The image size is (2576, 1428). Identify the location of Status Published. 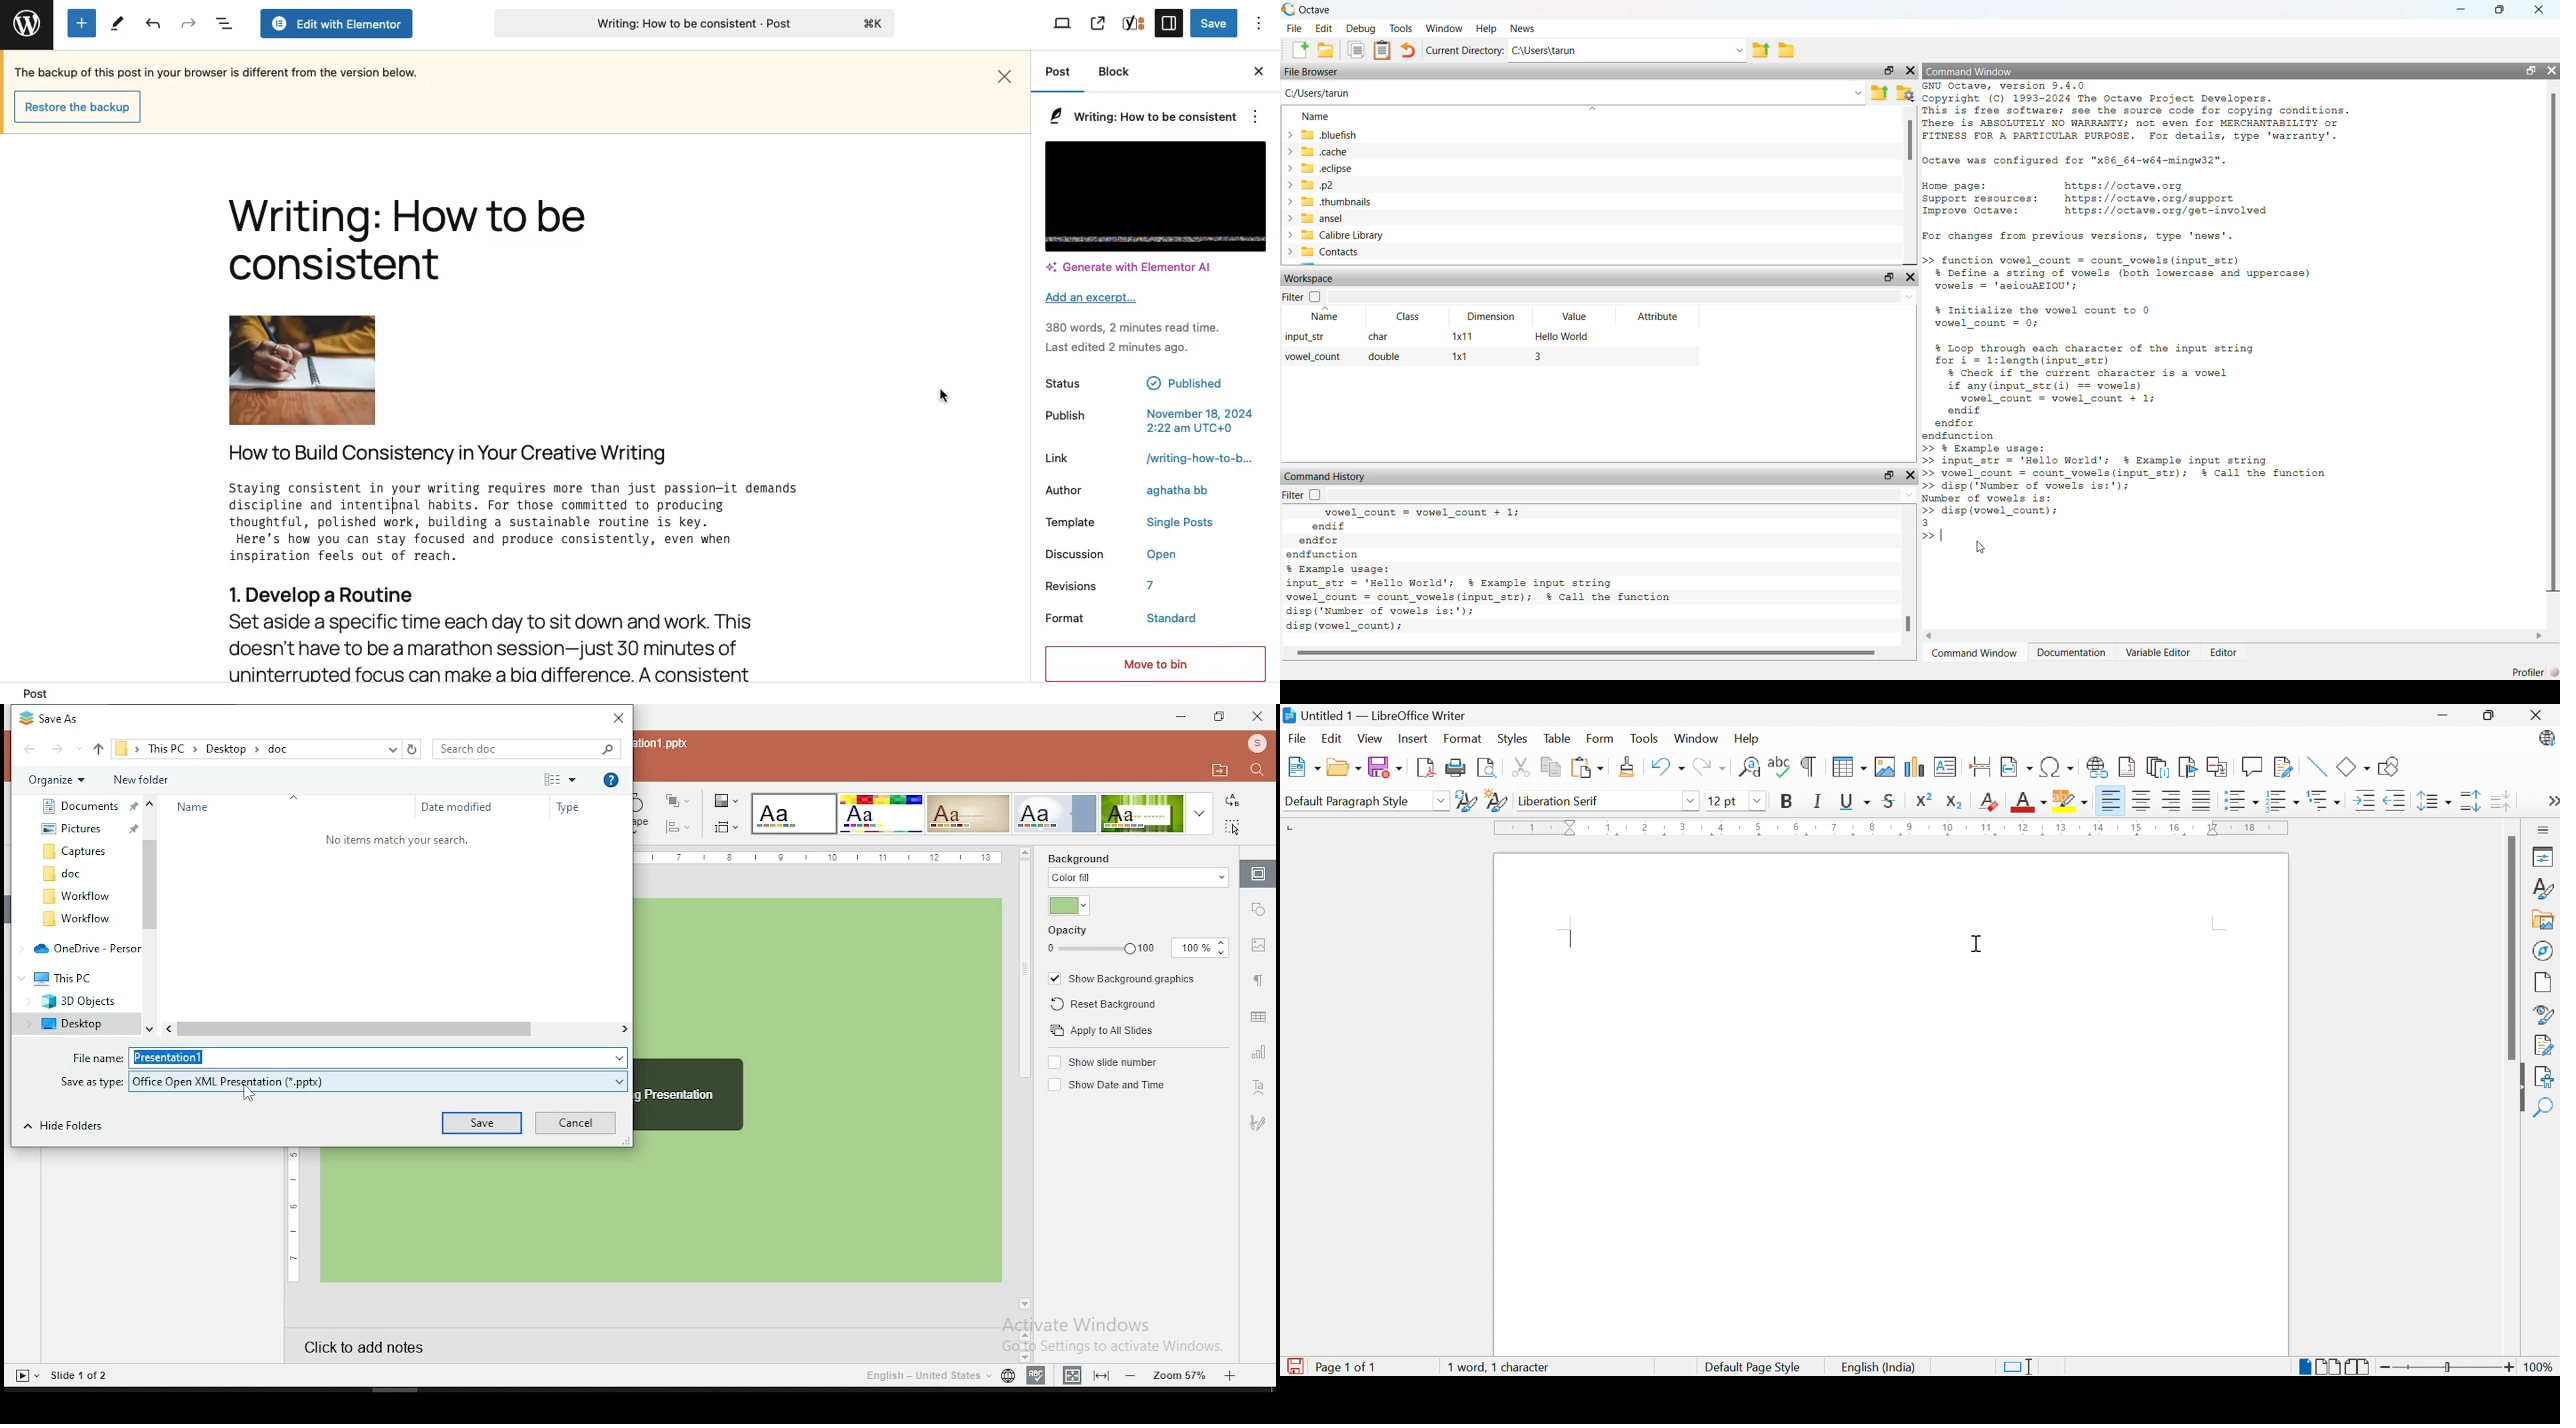
(1153, 381).